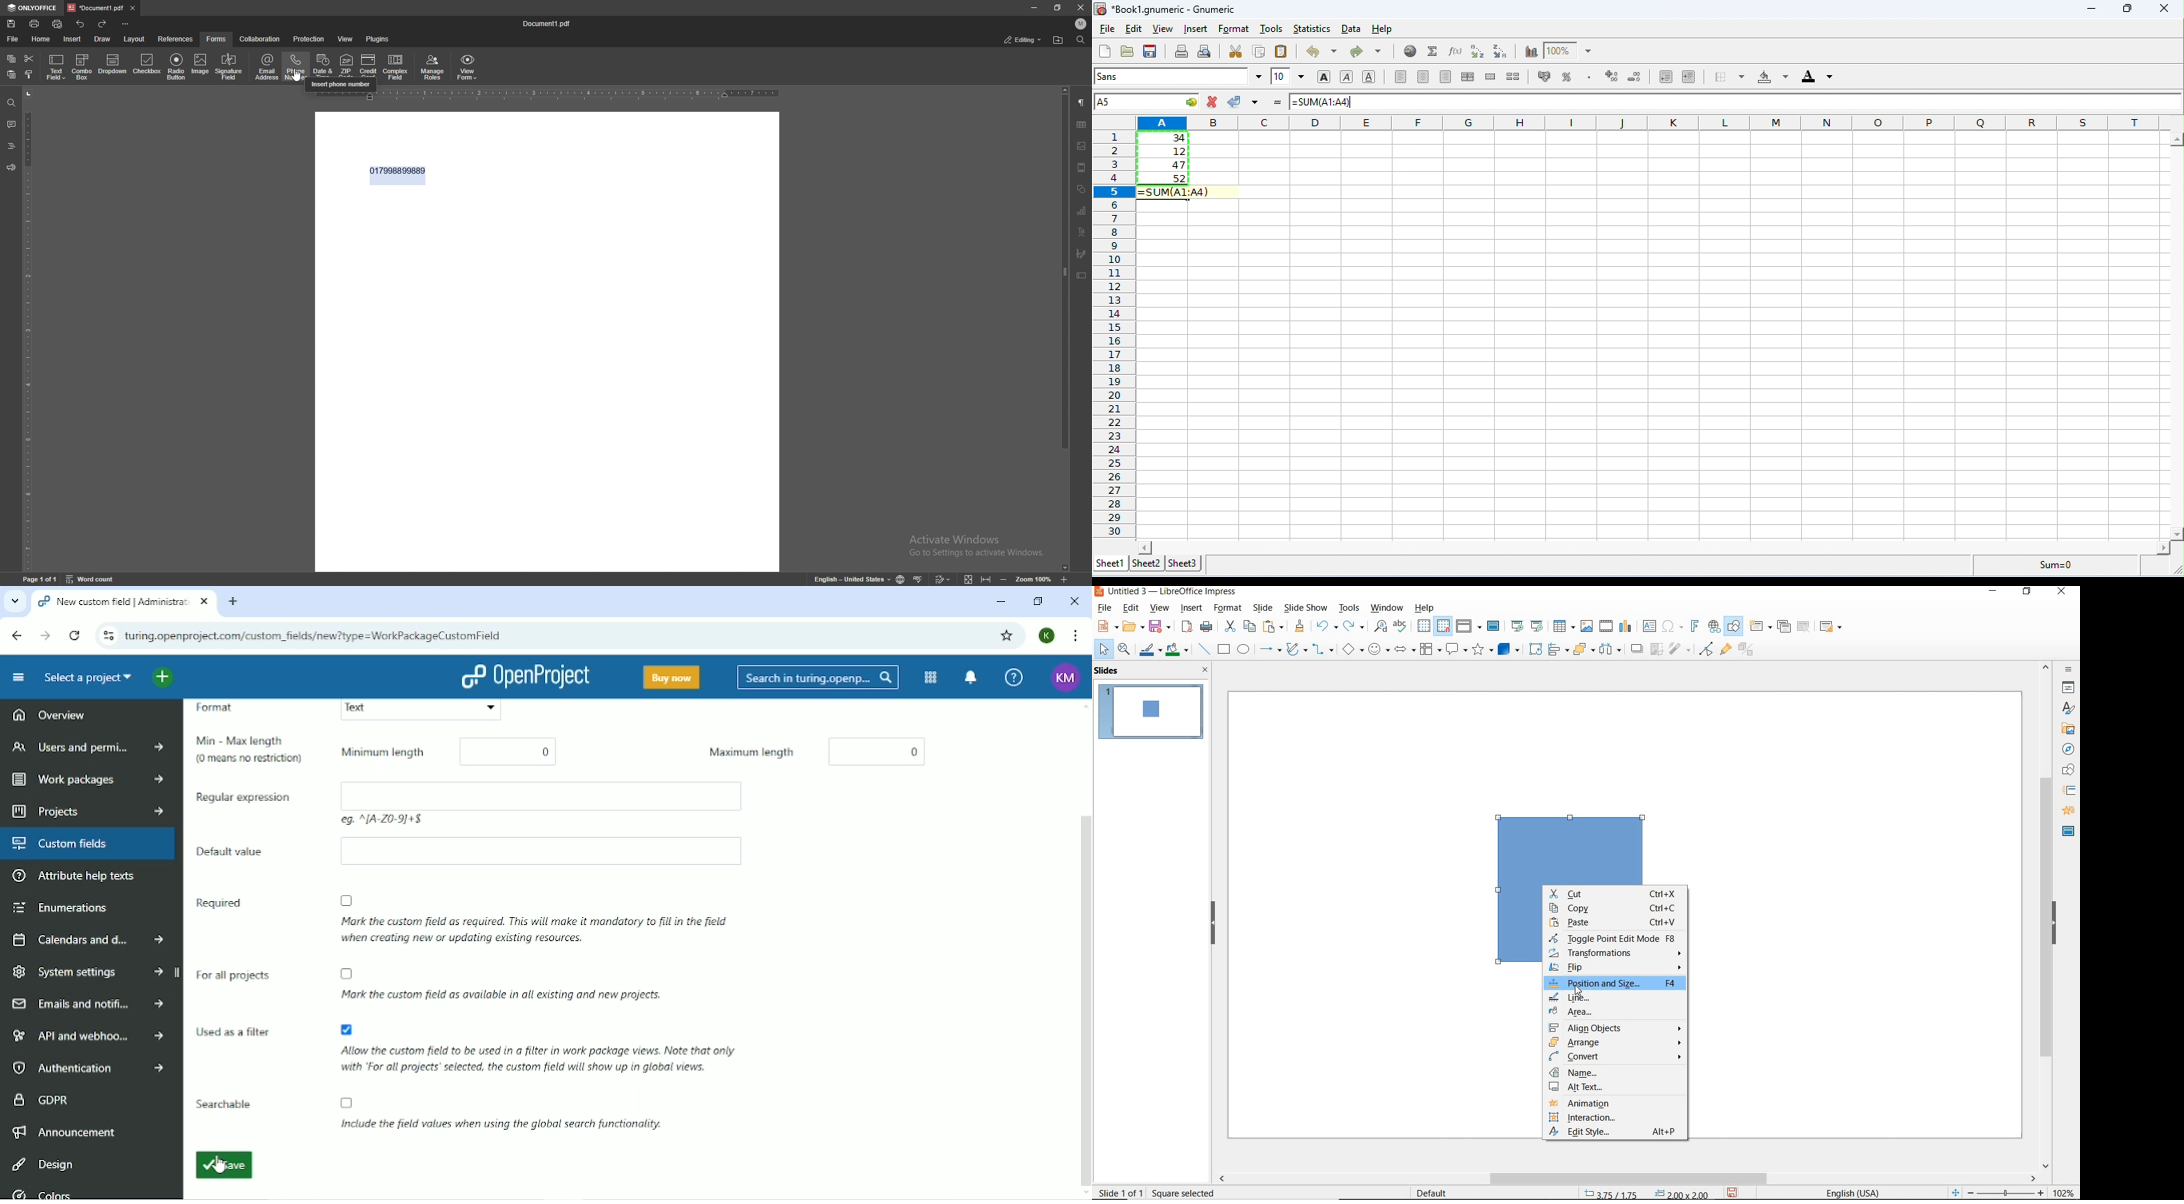 This screenshot has height=1204, width=2184. What do you see at coordinates (40, 580) in the screenshot?
I see `Page 1 of 1` at bounding box center [40, 580].